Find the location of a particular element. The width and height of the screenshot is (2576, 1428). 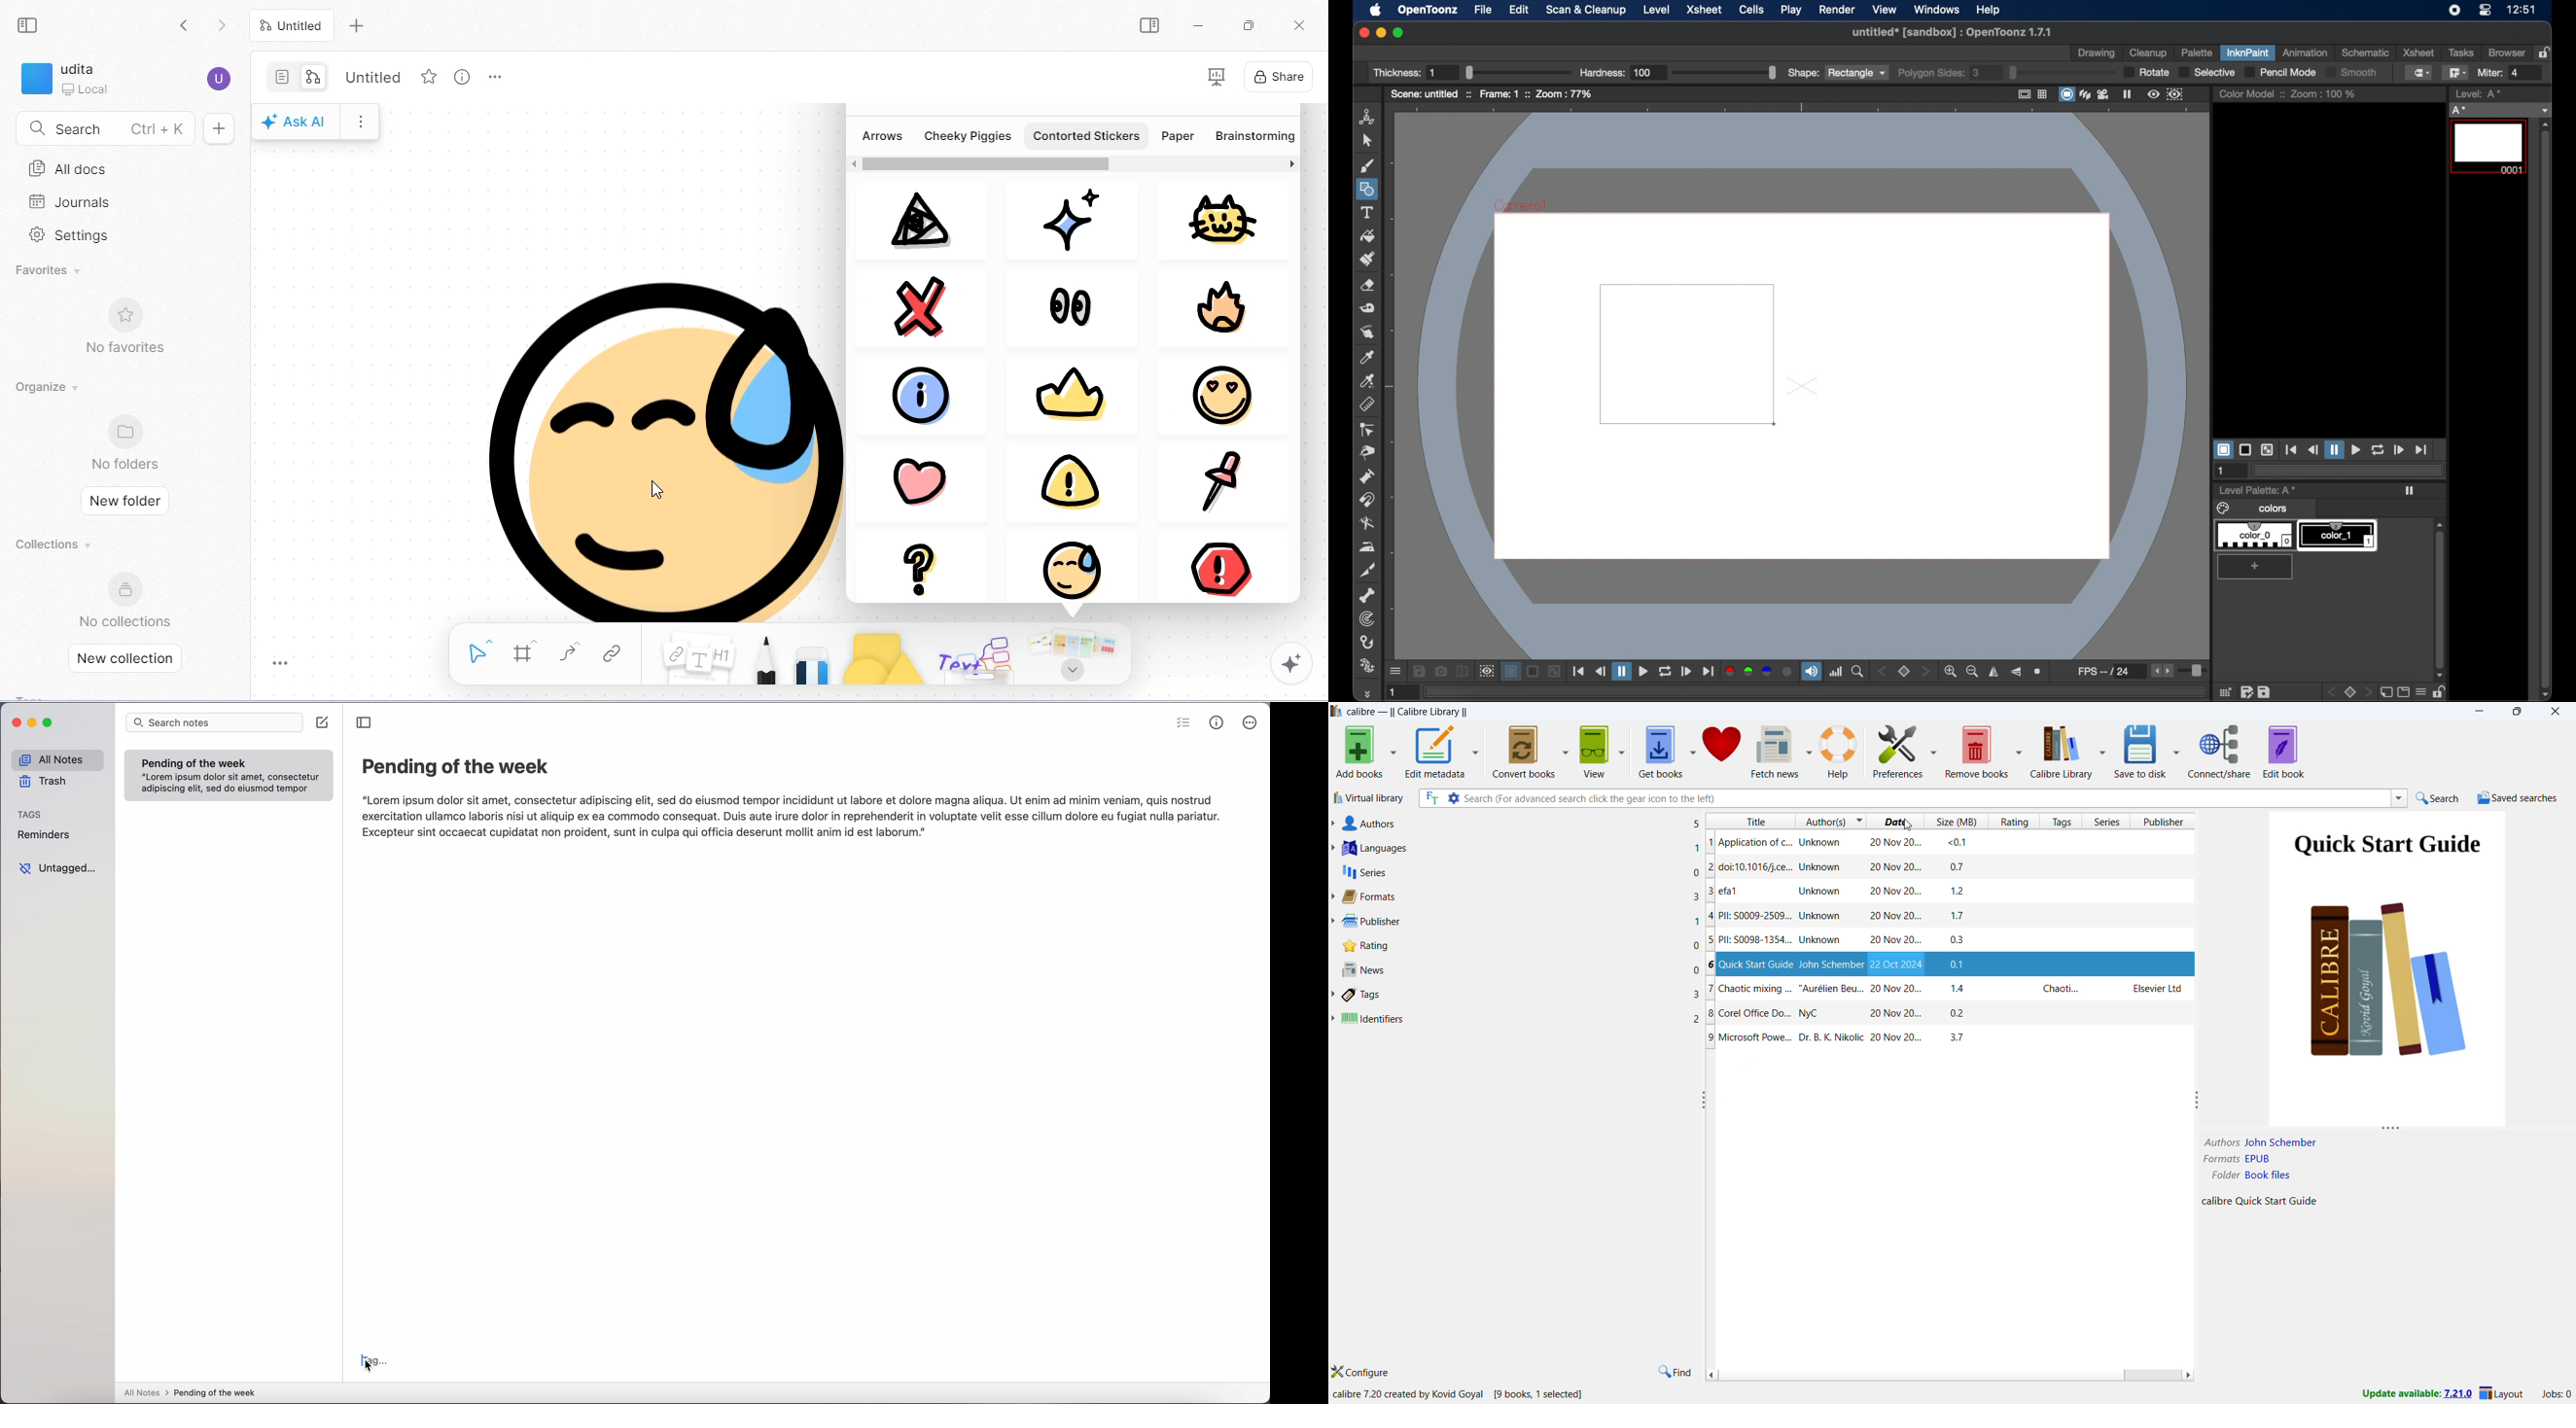

browser is located at coordinates (2508, 52).